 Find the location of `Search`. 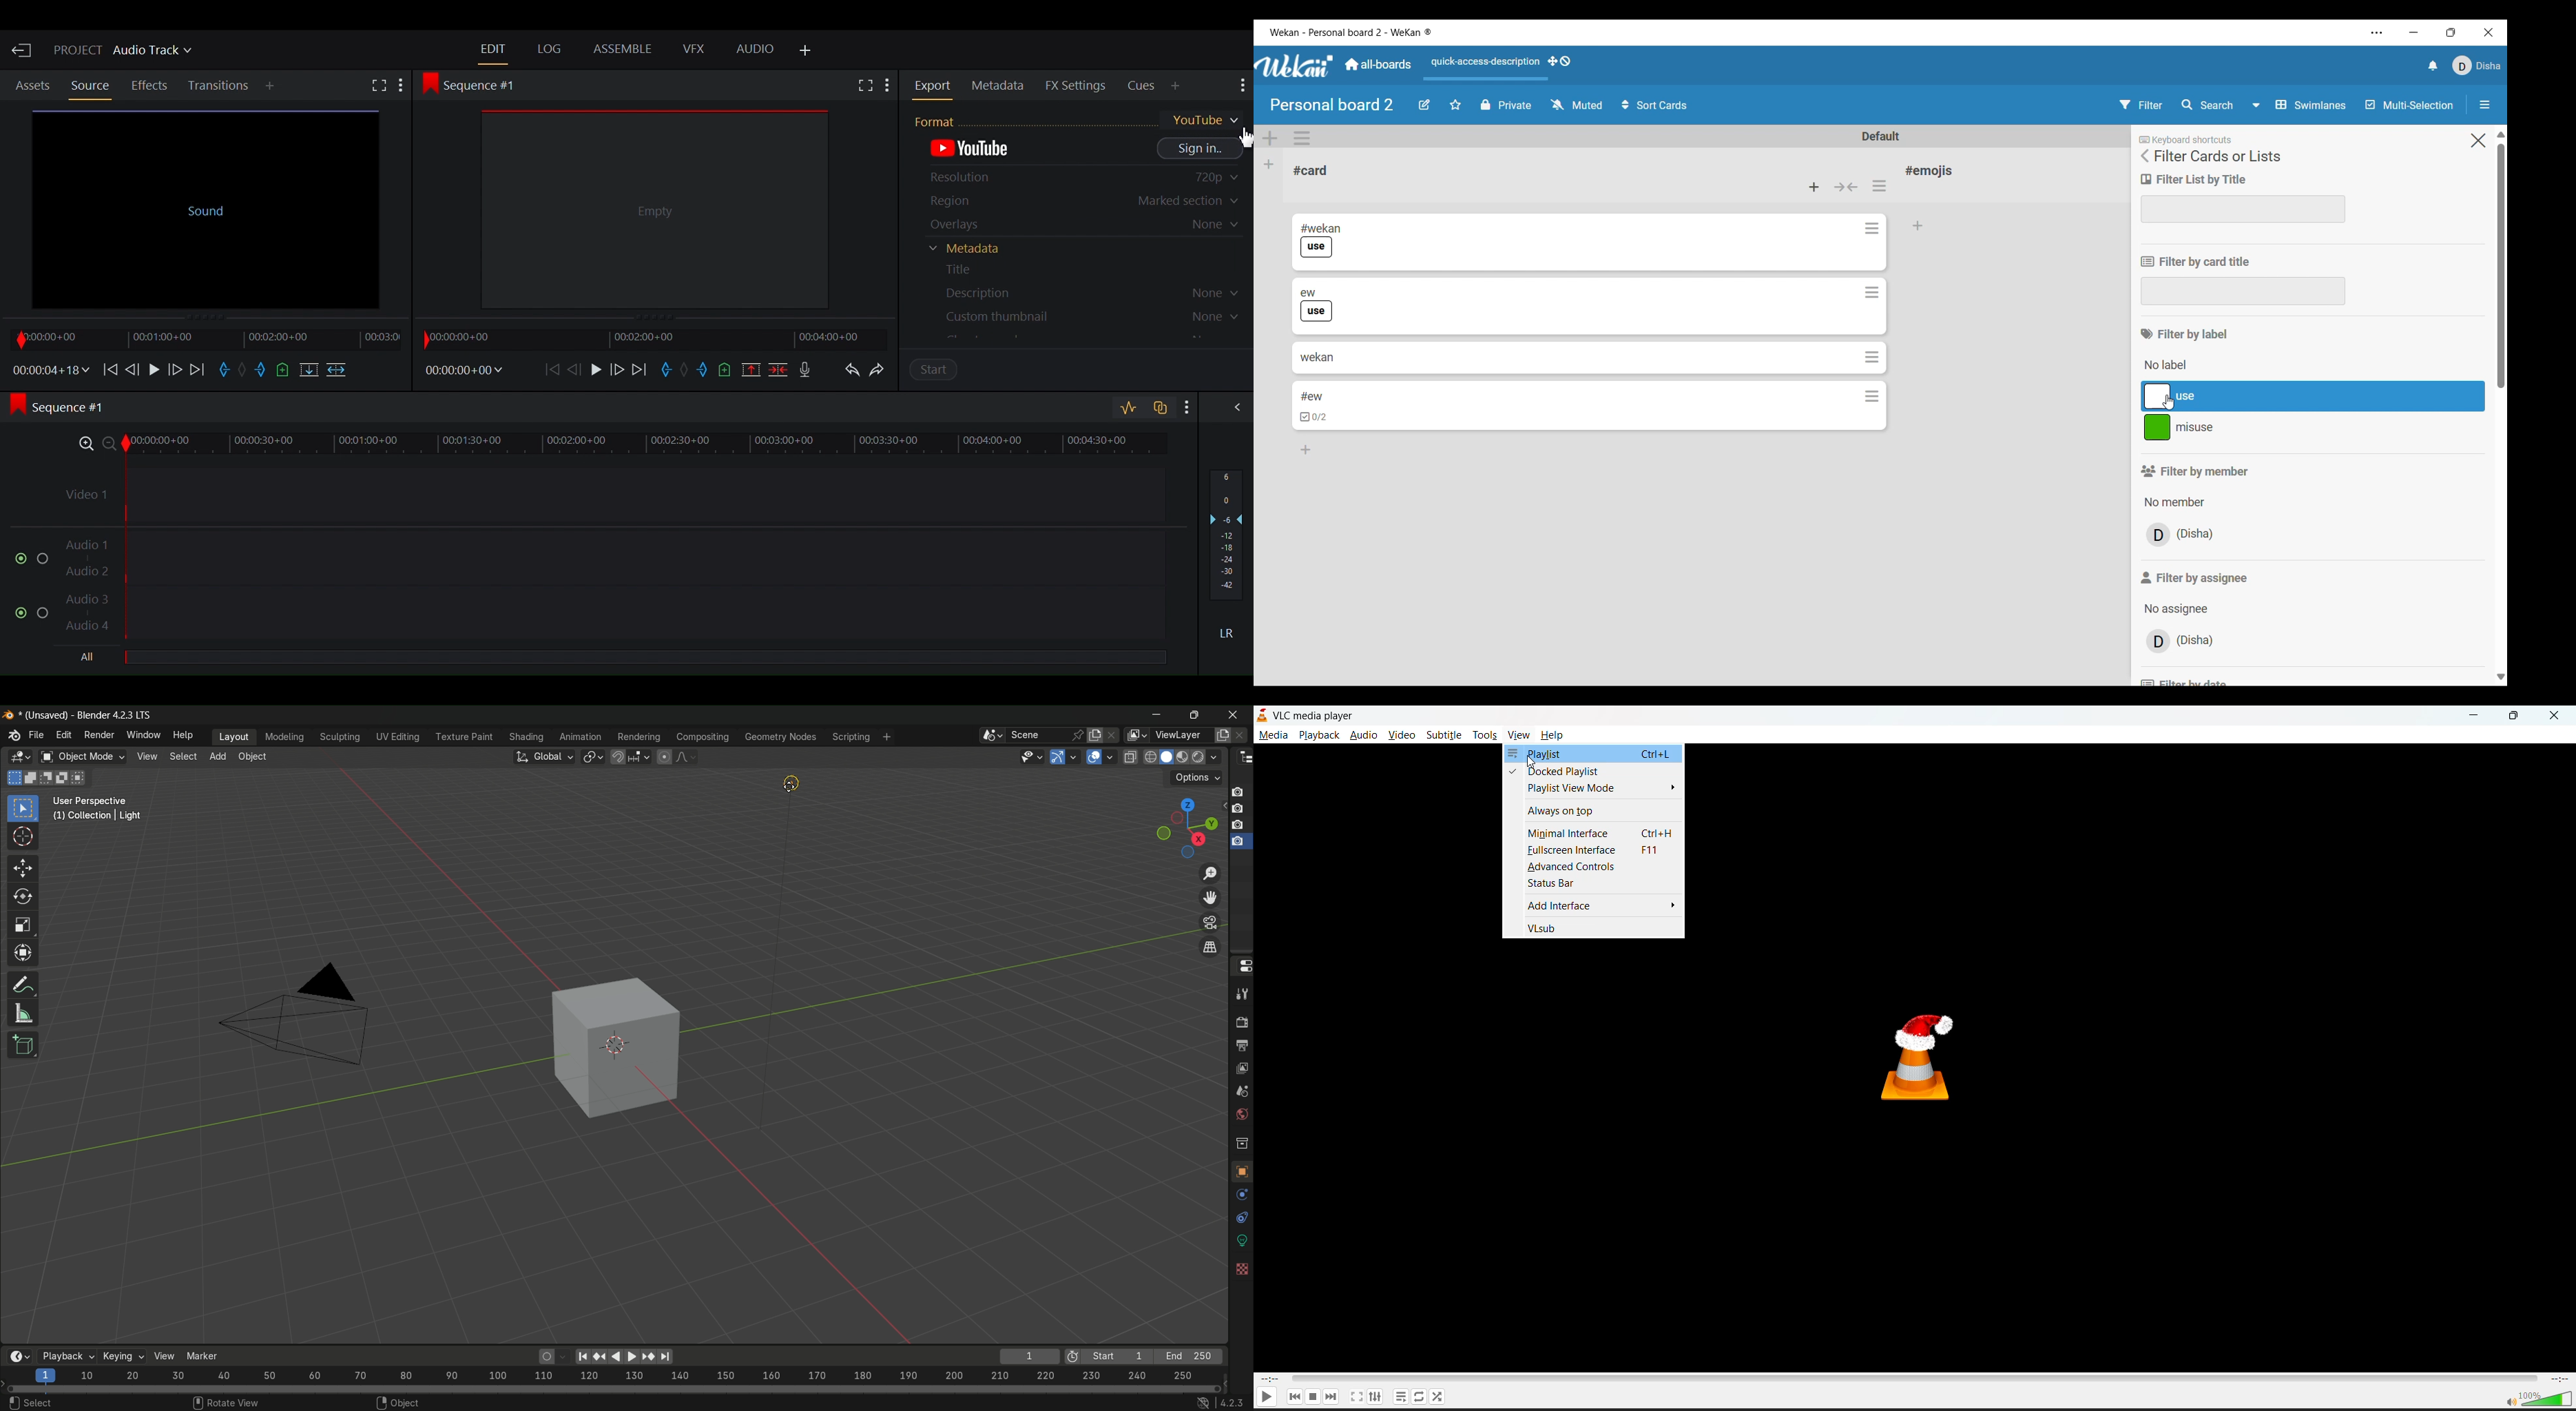

Search is located at coordinates (2206, 104).